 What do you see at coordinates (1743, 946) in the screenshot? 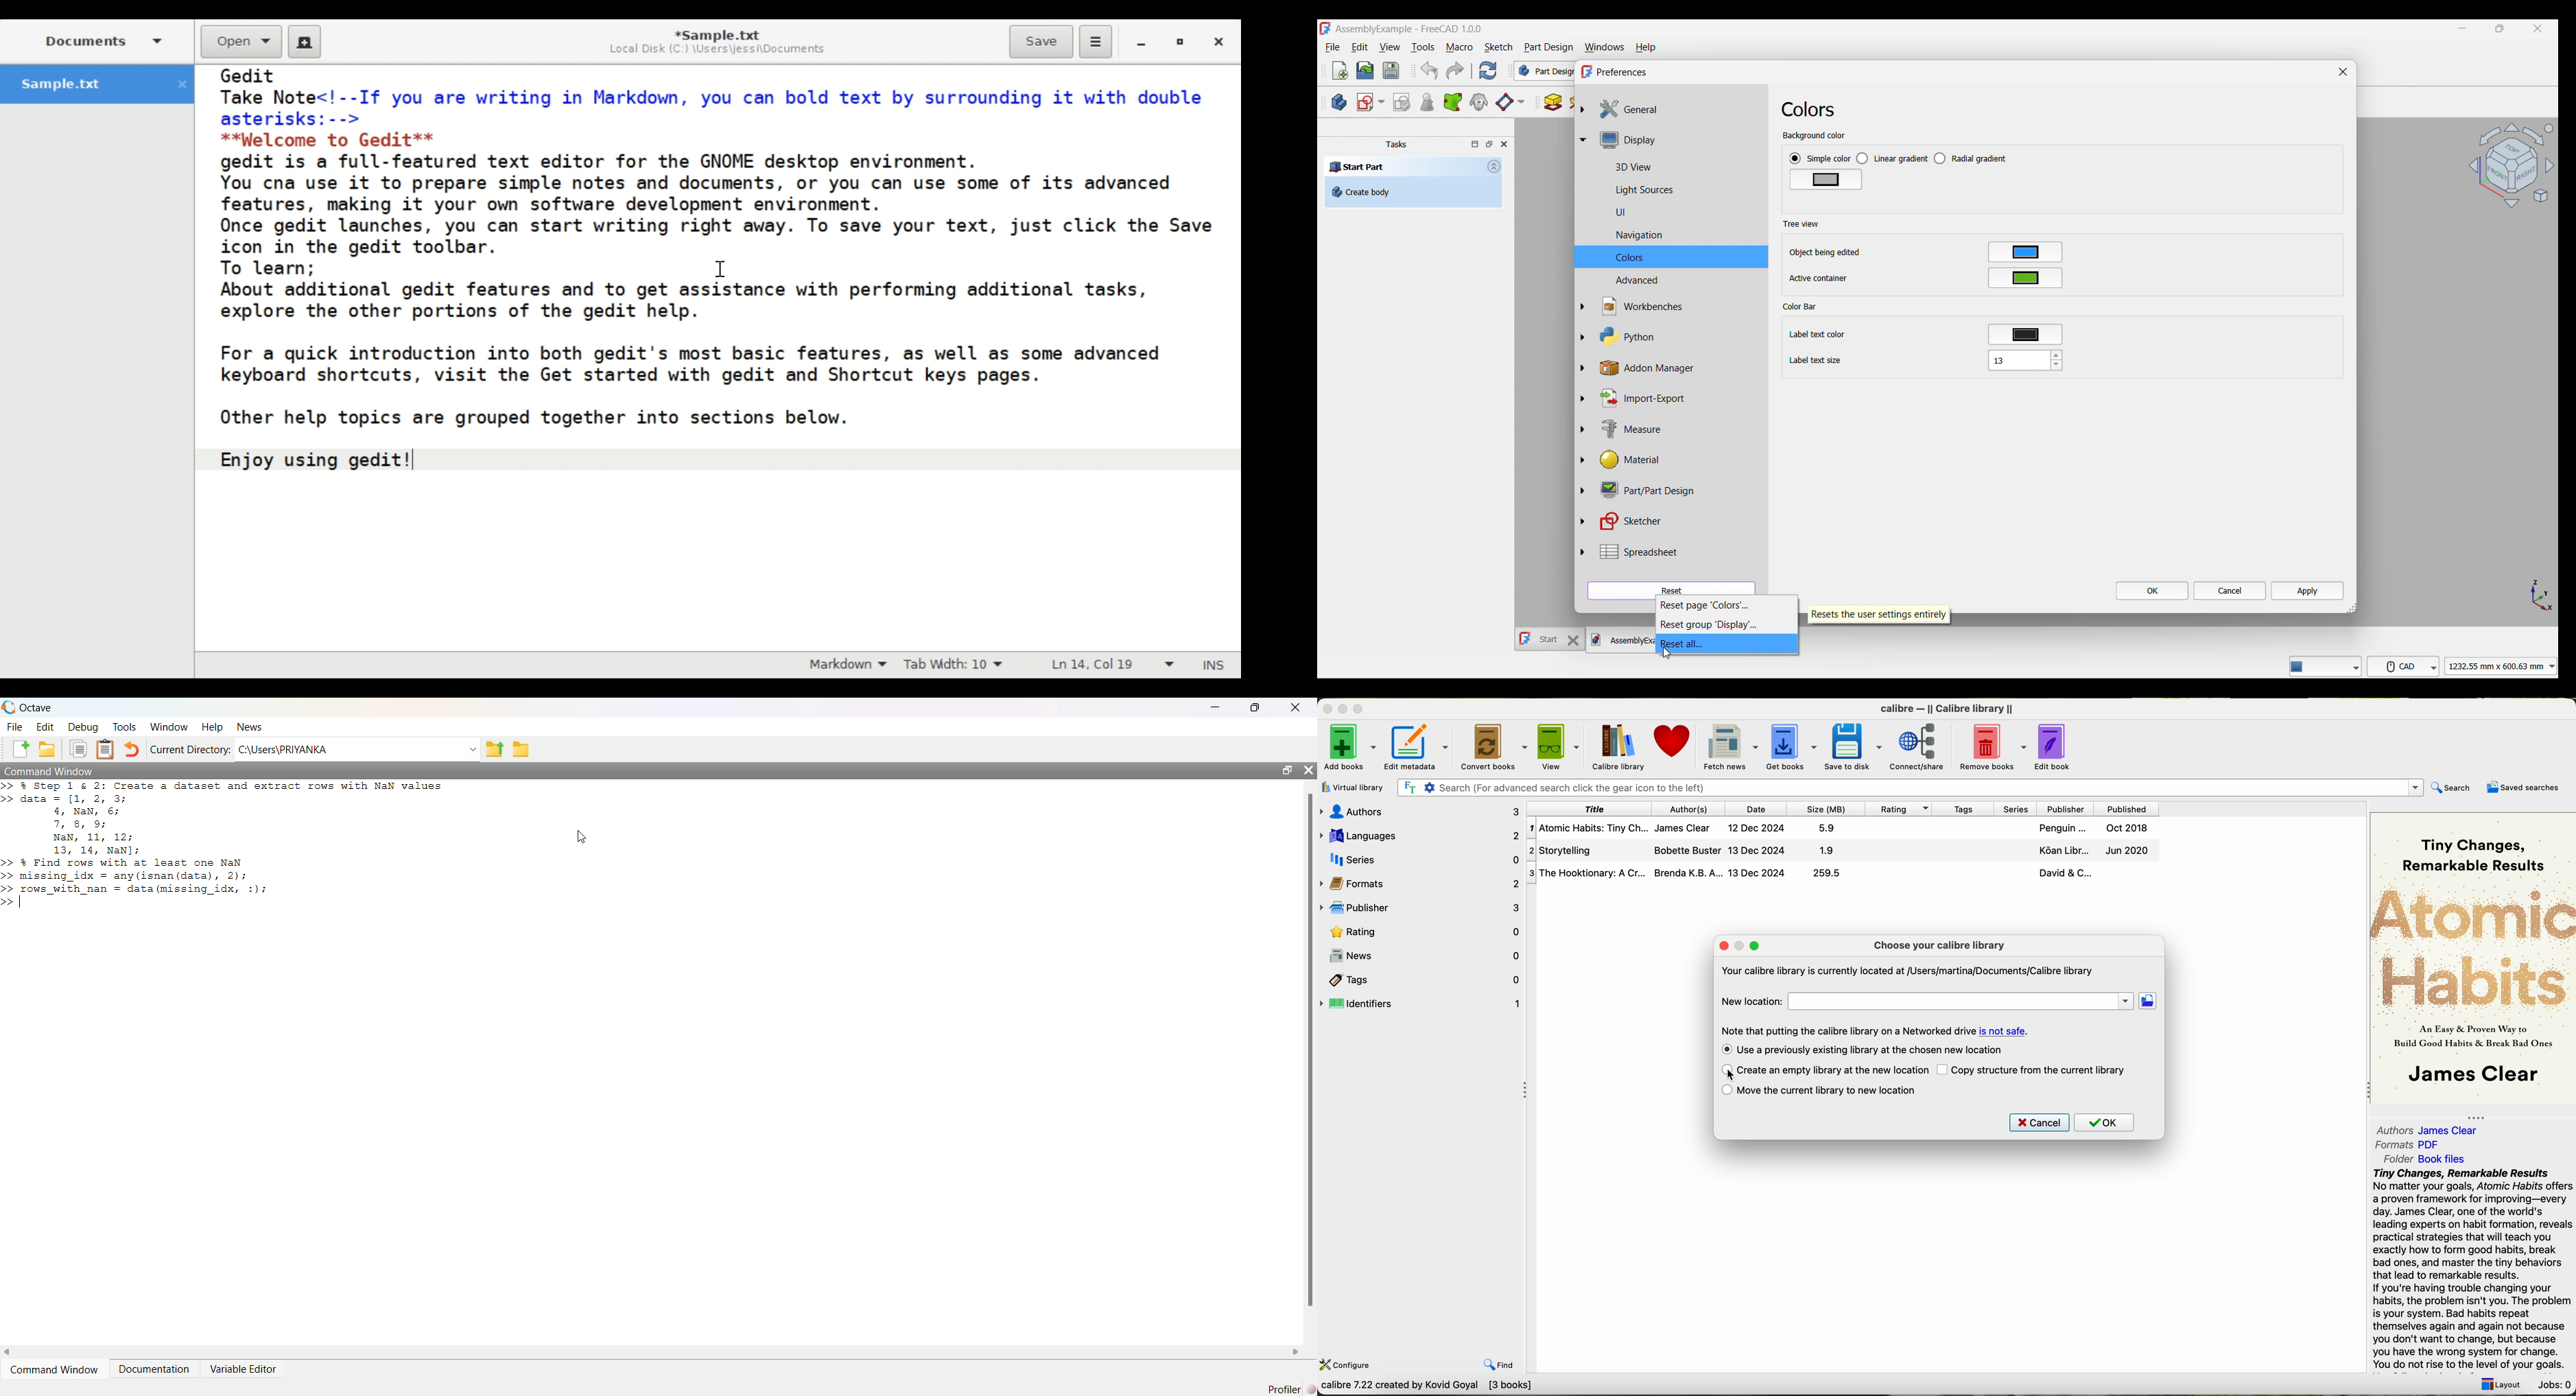
I see `minimize` at bounding box center [1743, 946].